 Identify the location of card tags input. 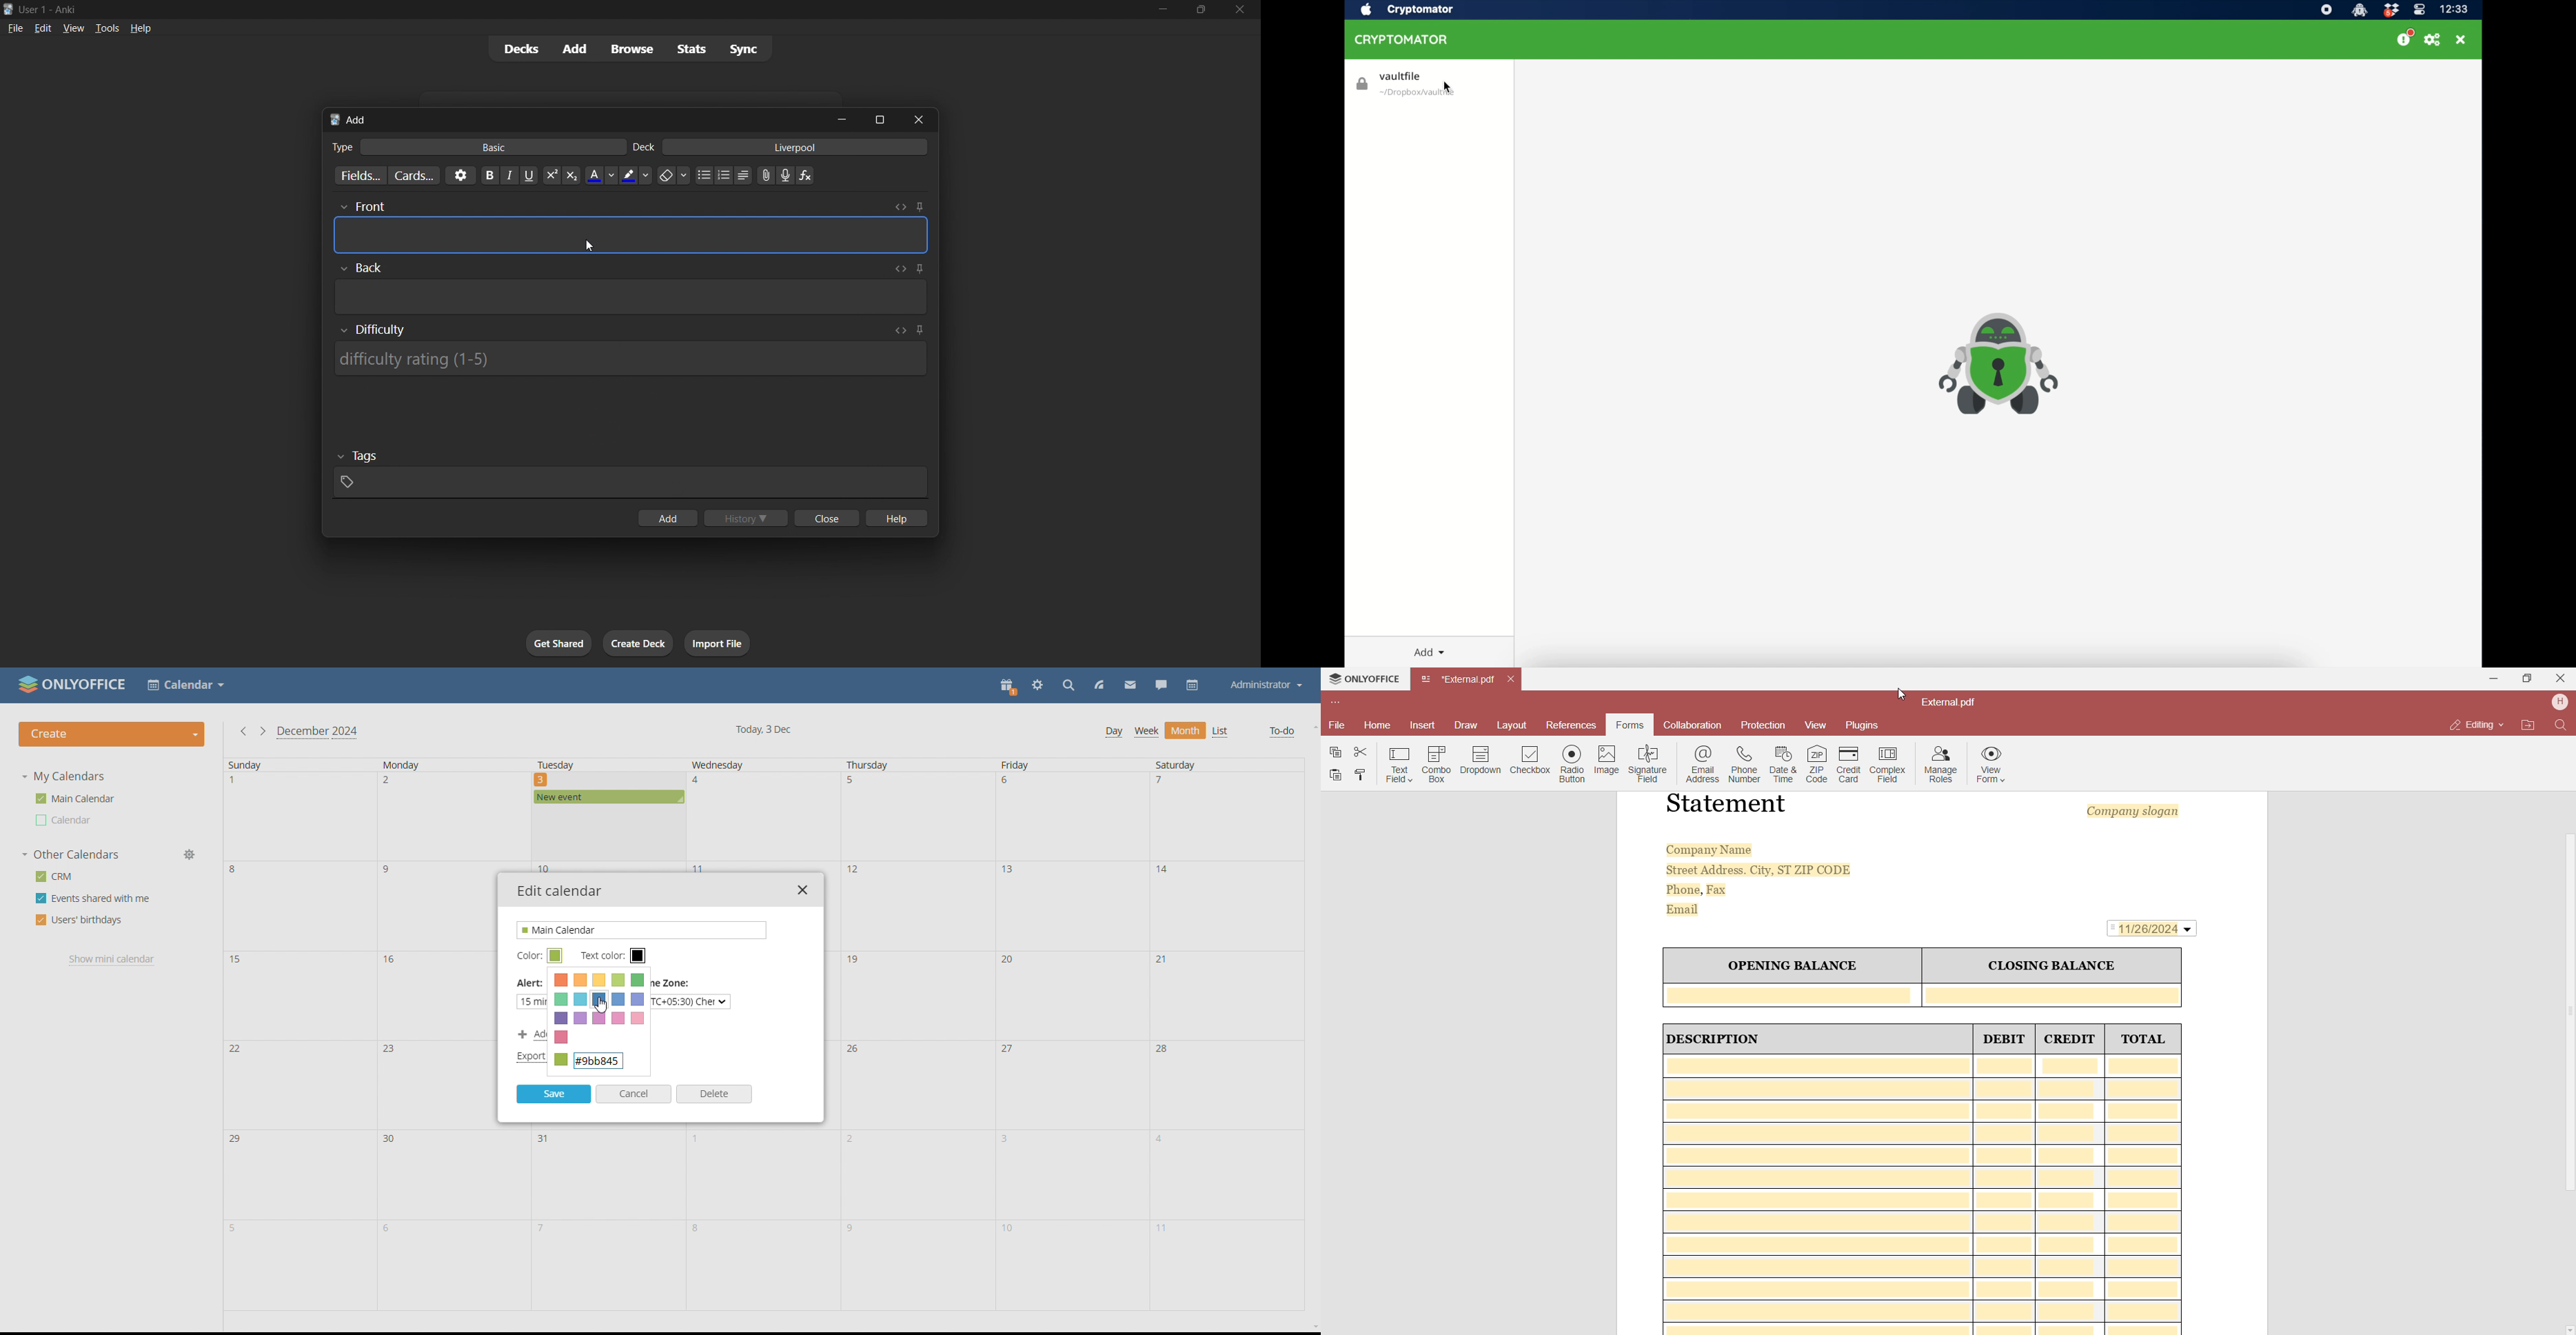
(630, 483).